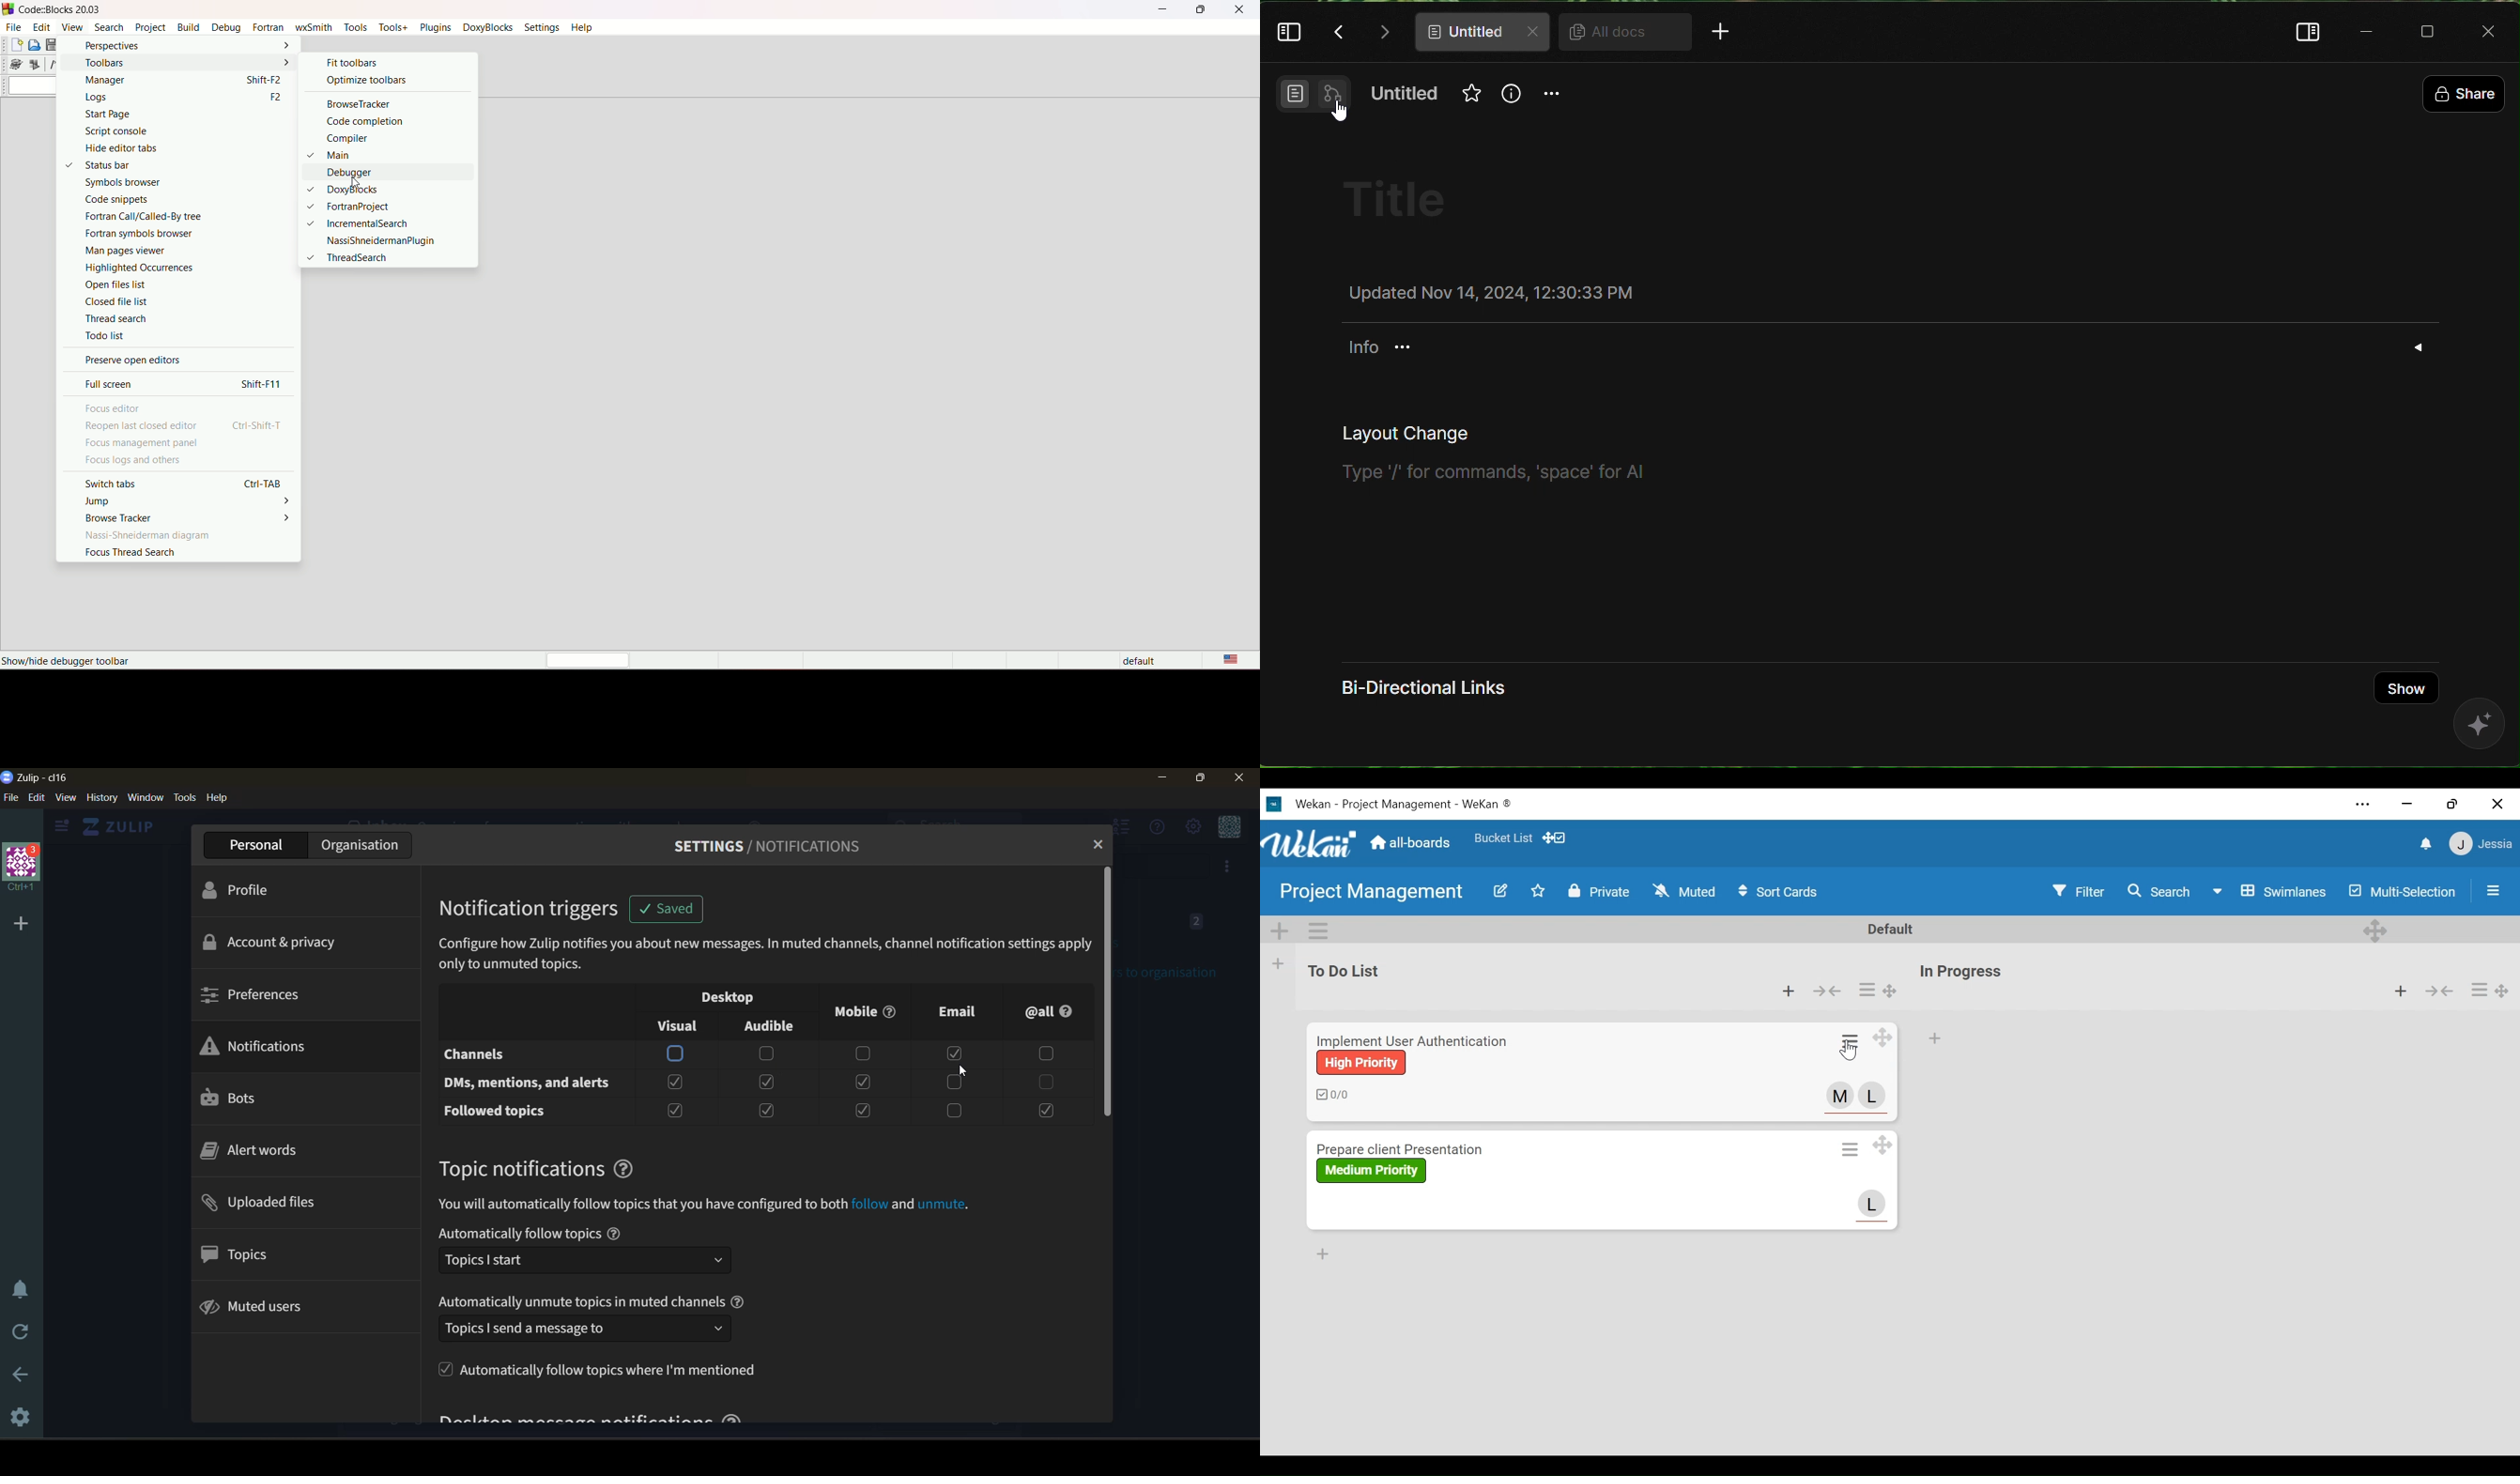  I want to click on vertical scroll bar, so click(1109, 991).